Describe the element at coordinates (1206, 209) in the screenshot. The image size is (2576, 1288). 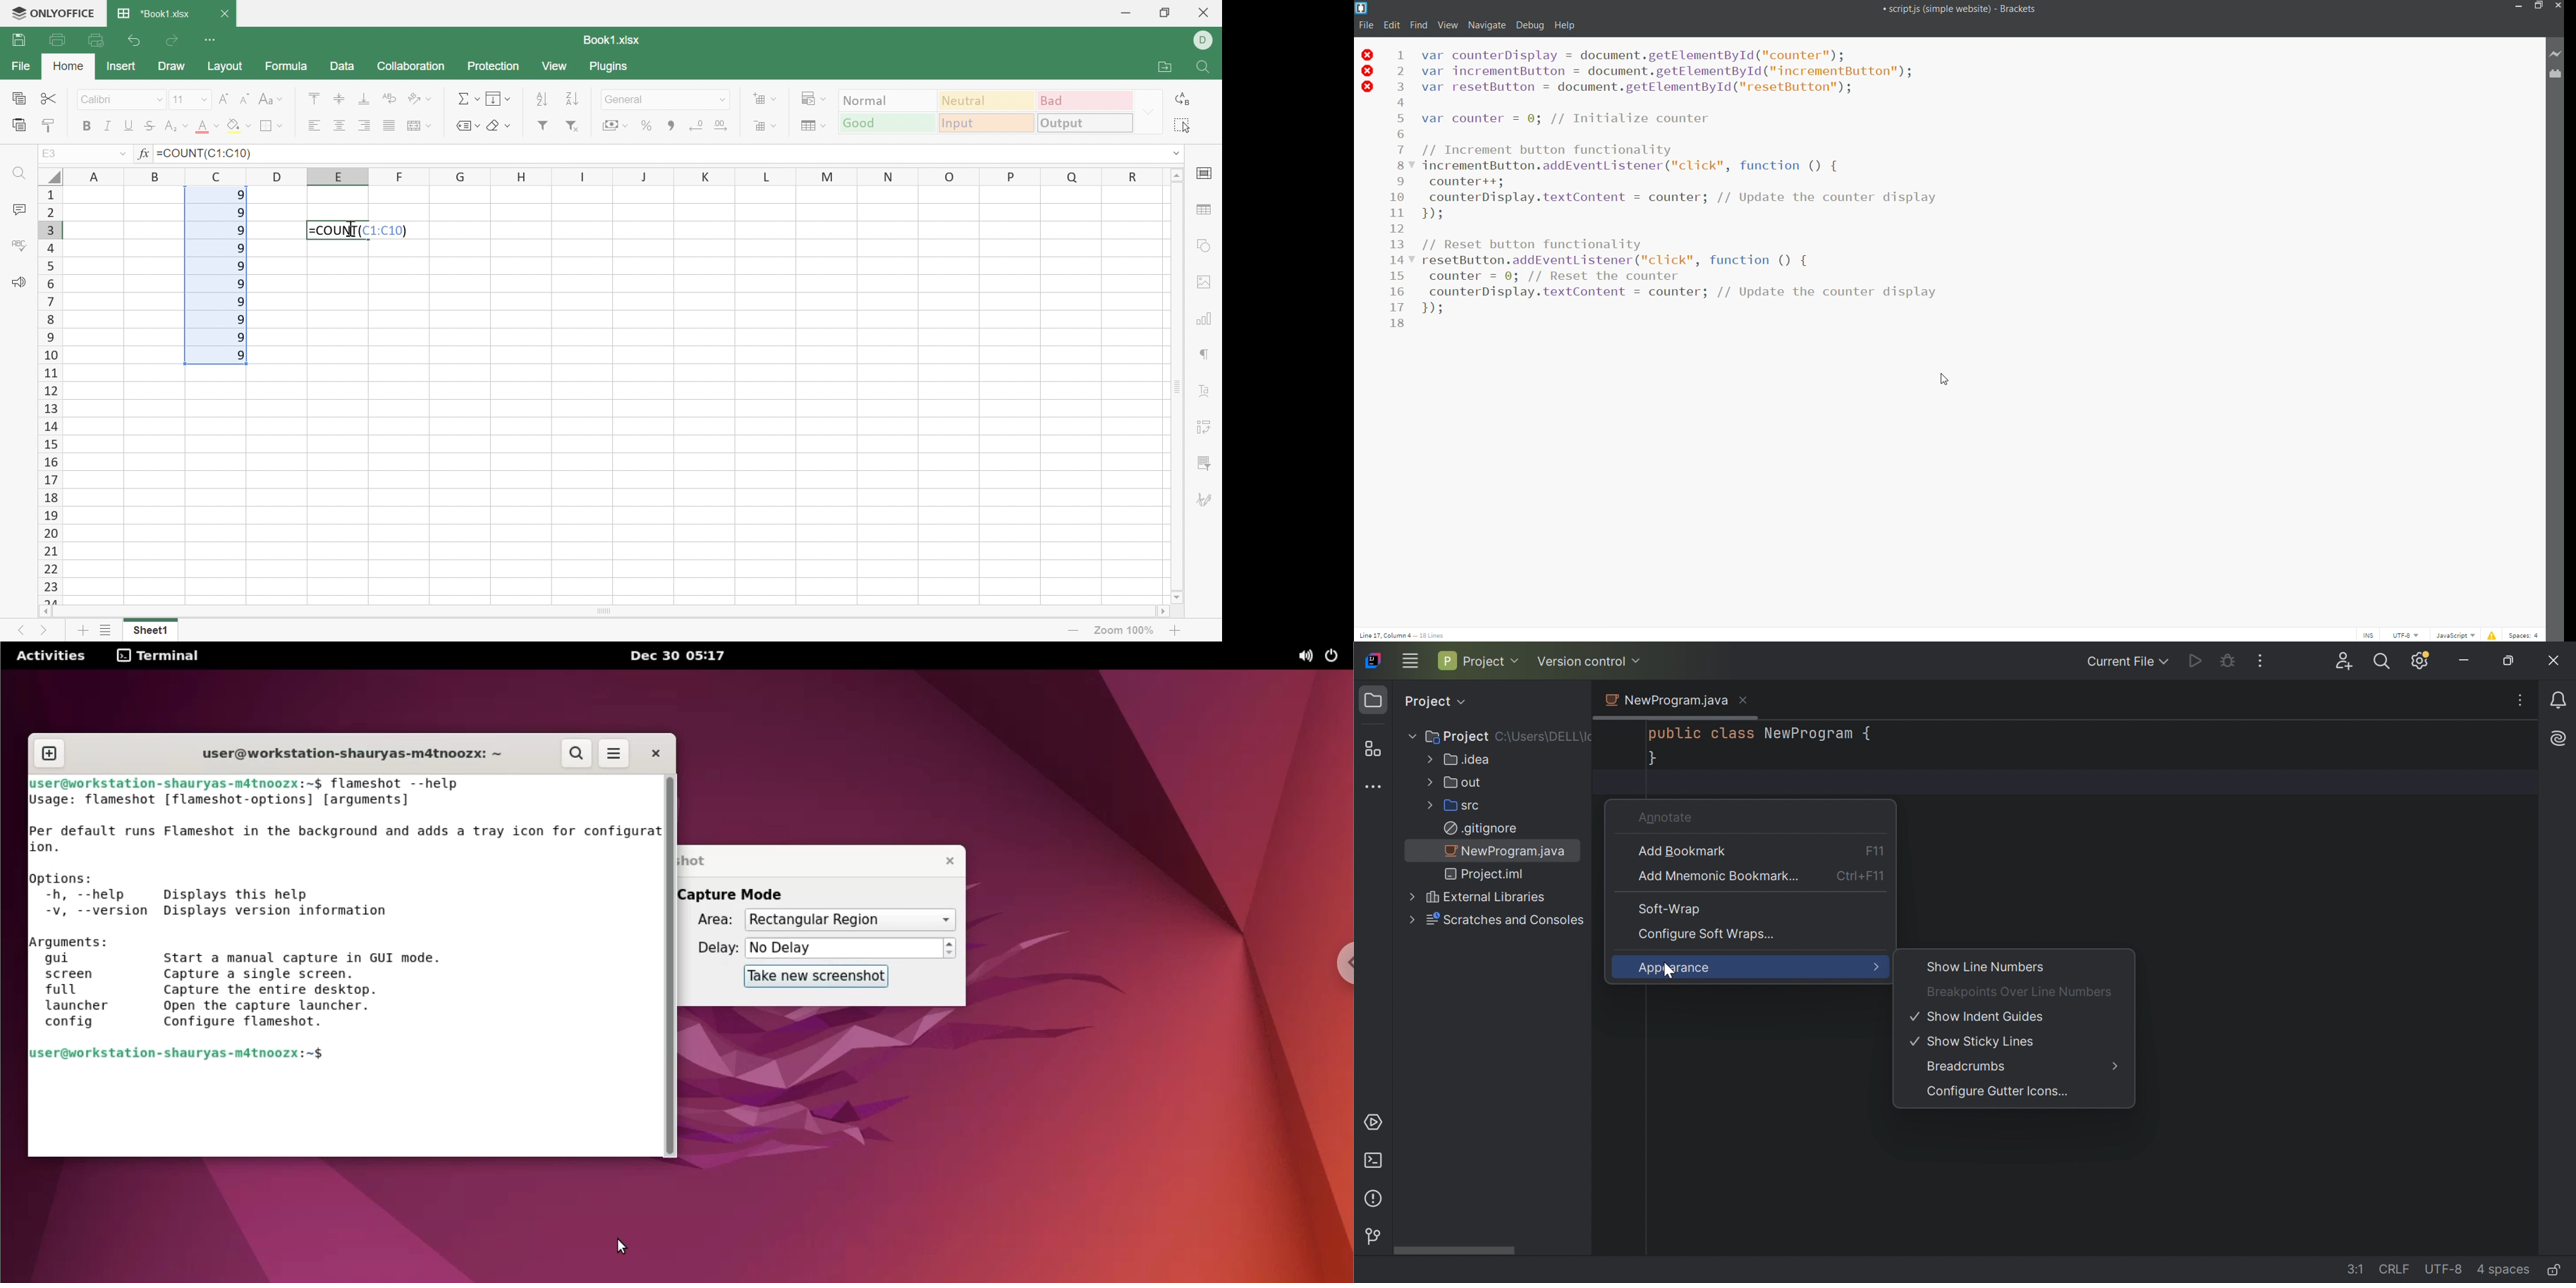
I see `table settings` at that location.